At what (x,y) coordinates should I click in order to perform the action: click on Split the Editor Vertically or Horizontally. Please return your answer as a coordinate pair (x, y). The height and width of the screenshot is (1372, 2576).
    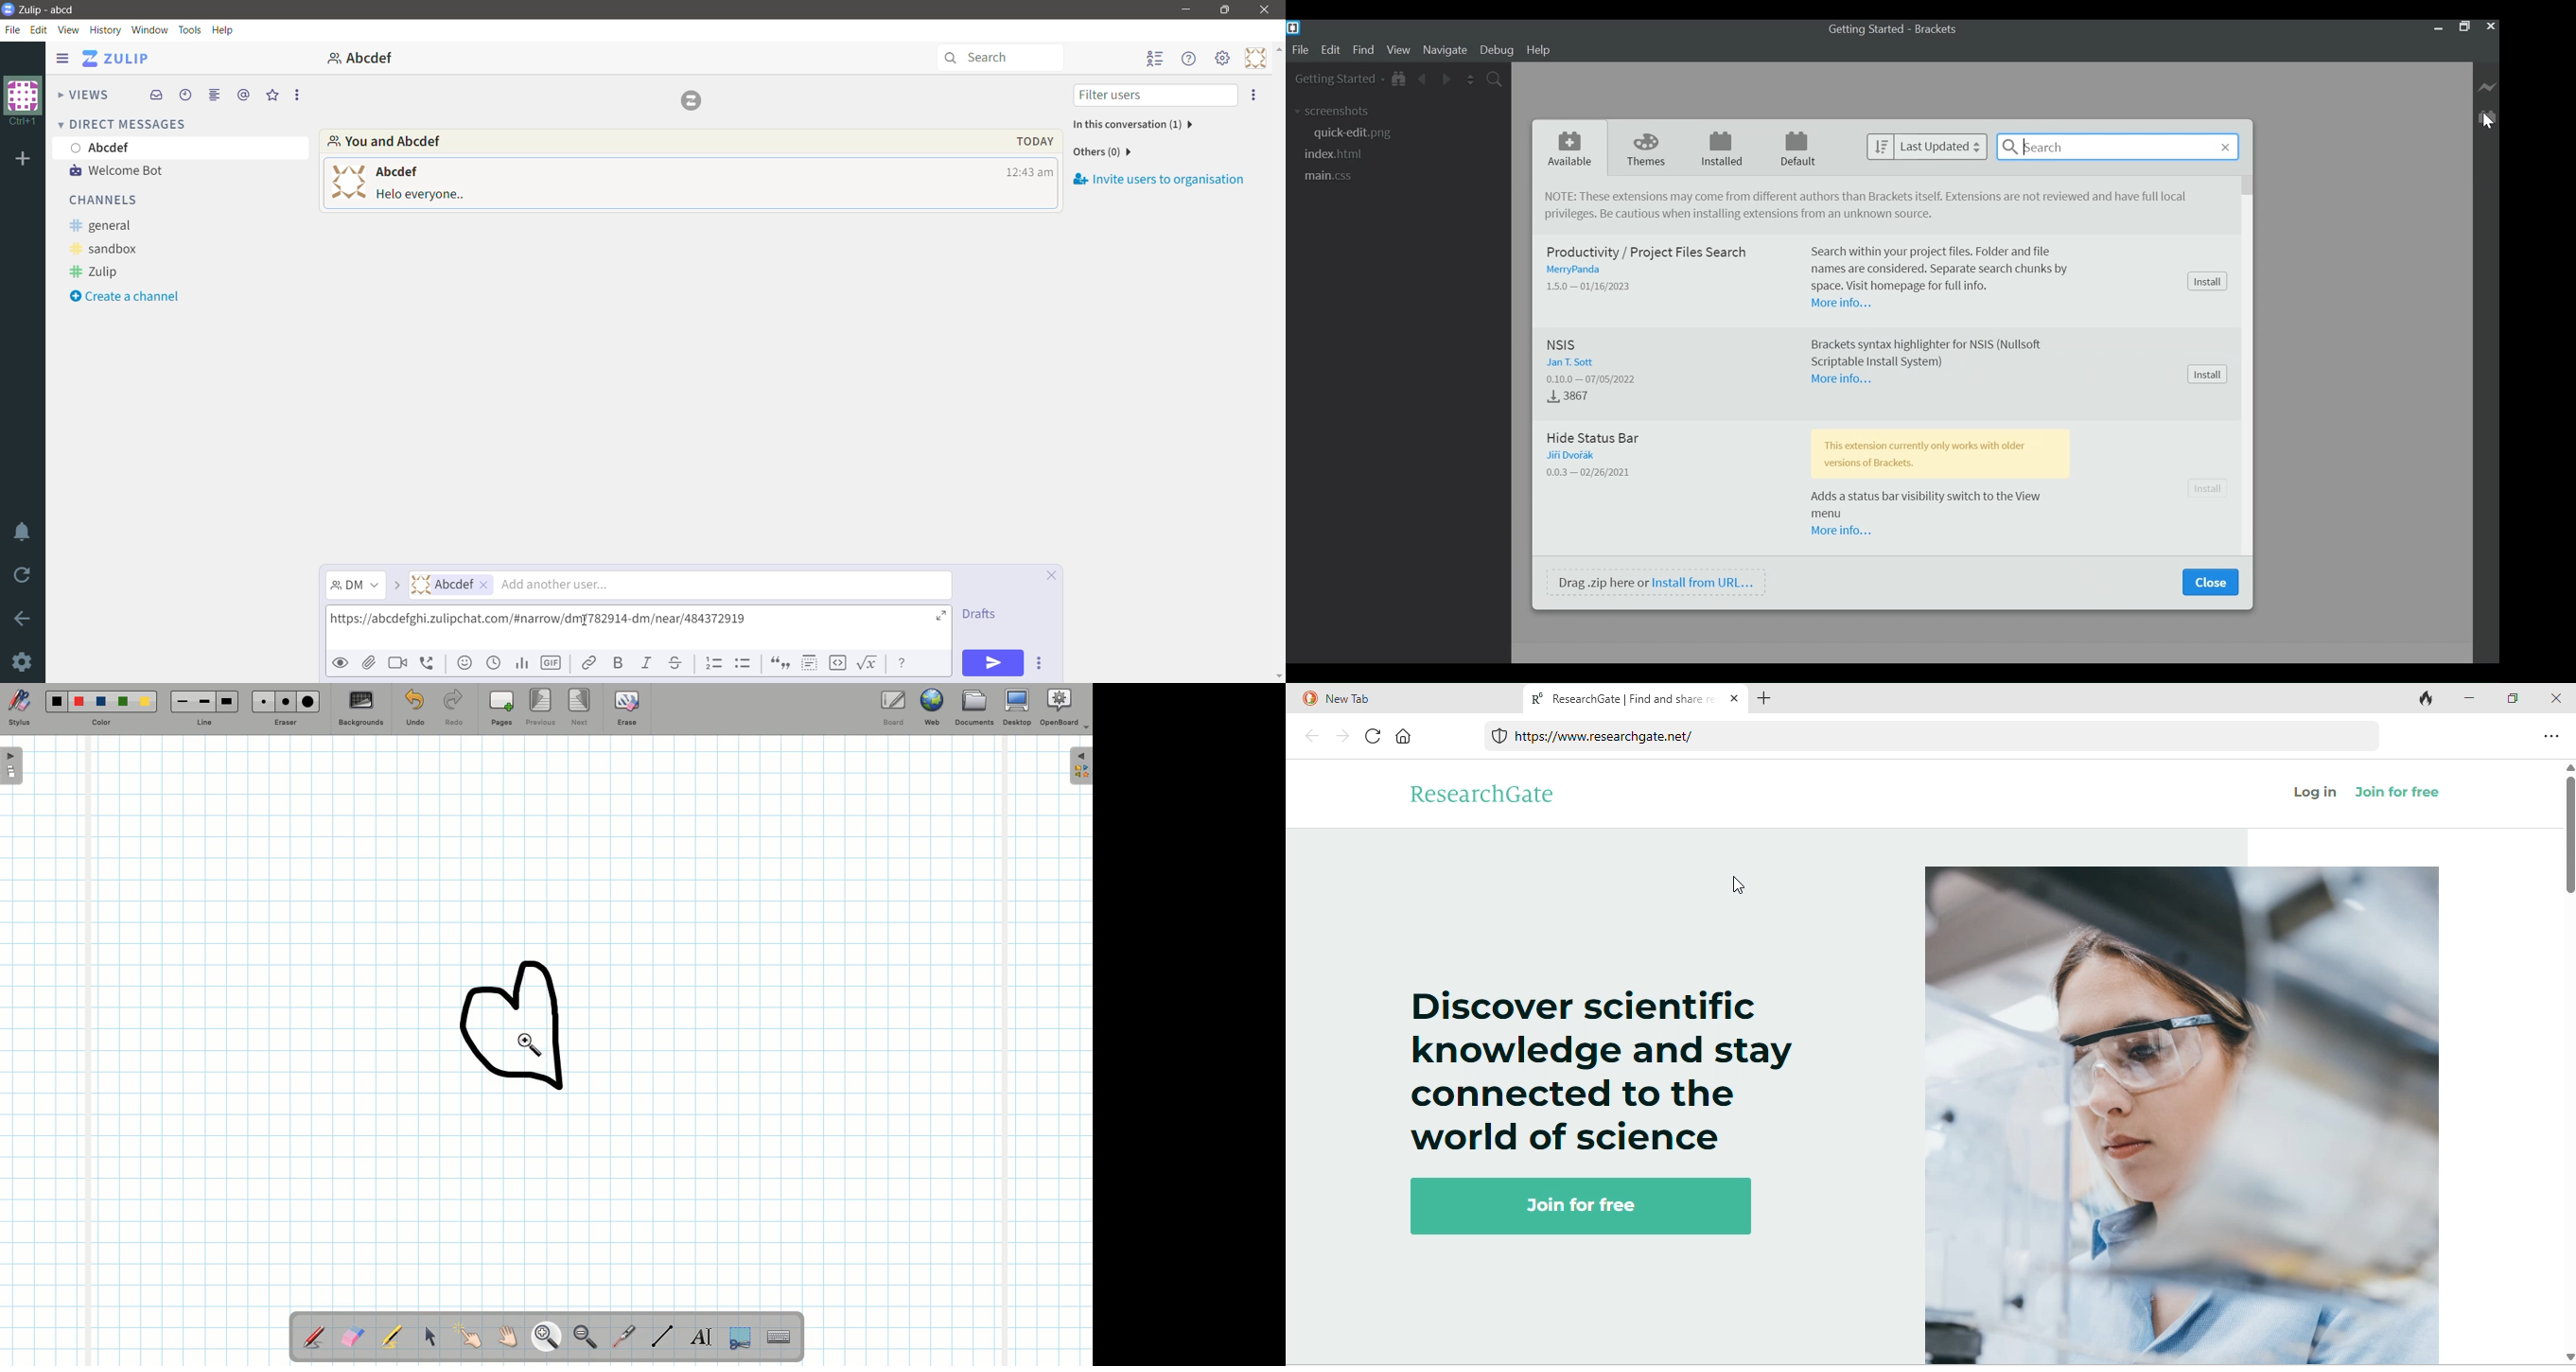
    Looking at the image, I should click on (1471, 78).